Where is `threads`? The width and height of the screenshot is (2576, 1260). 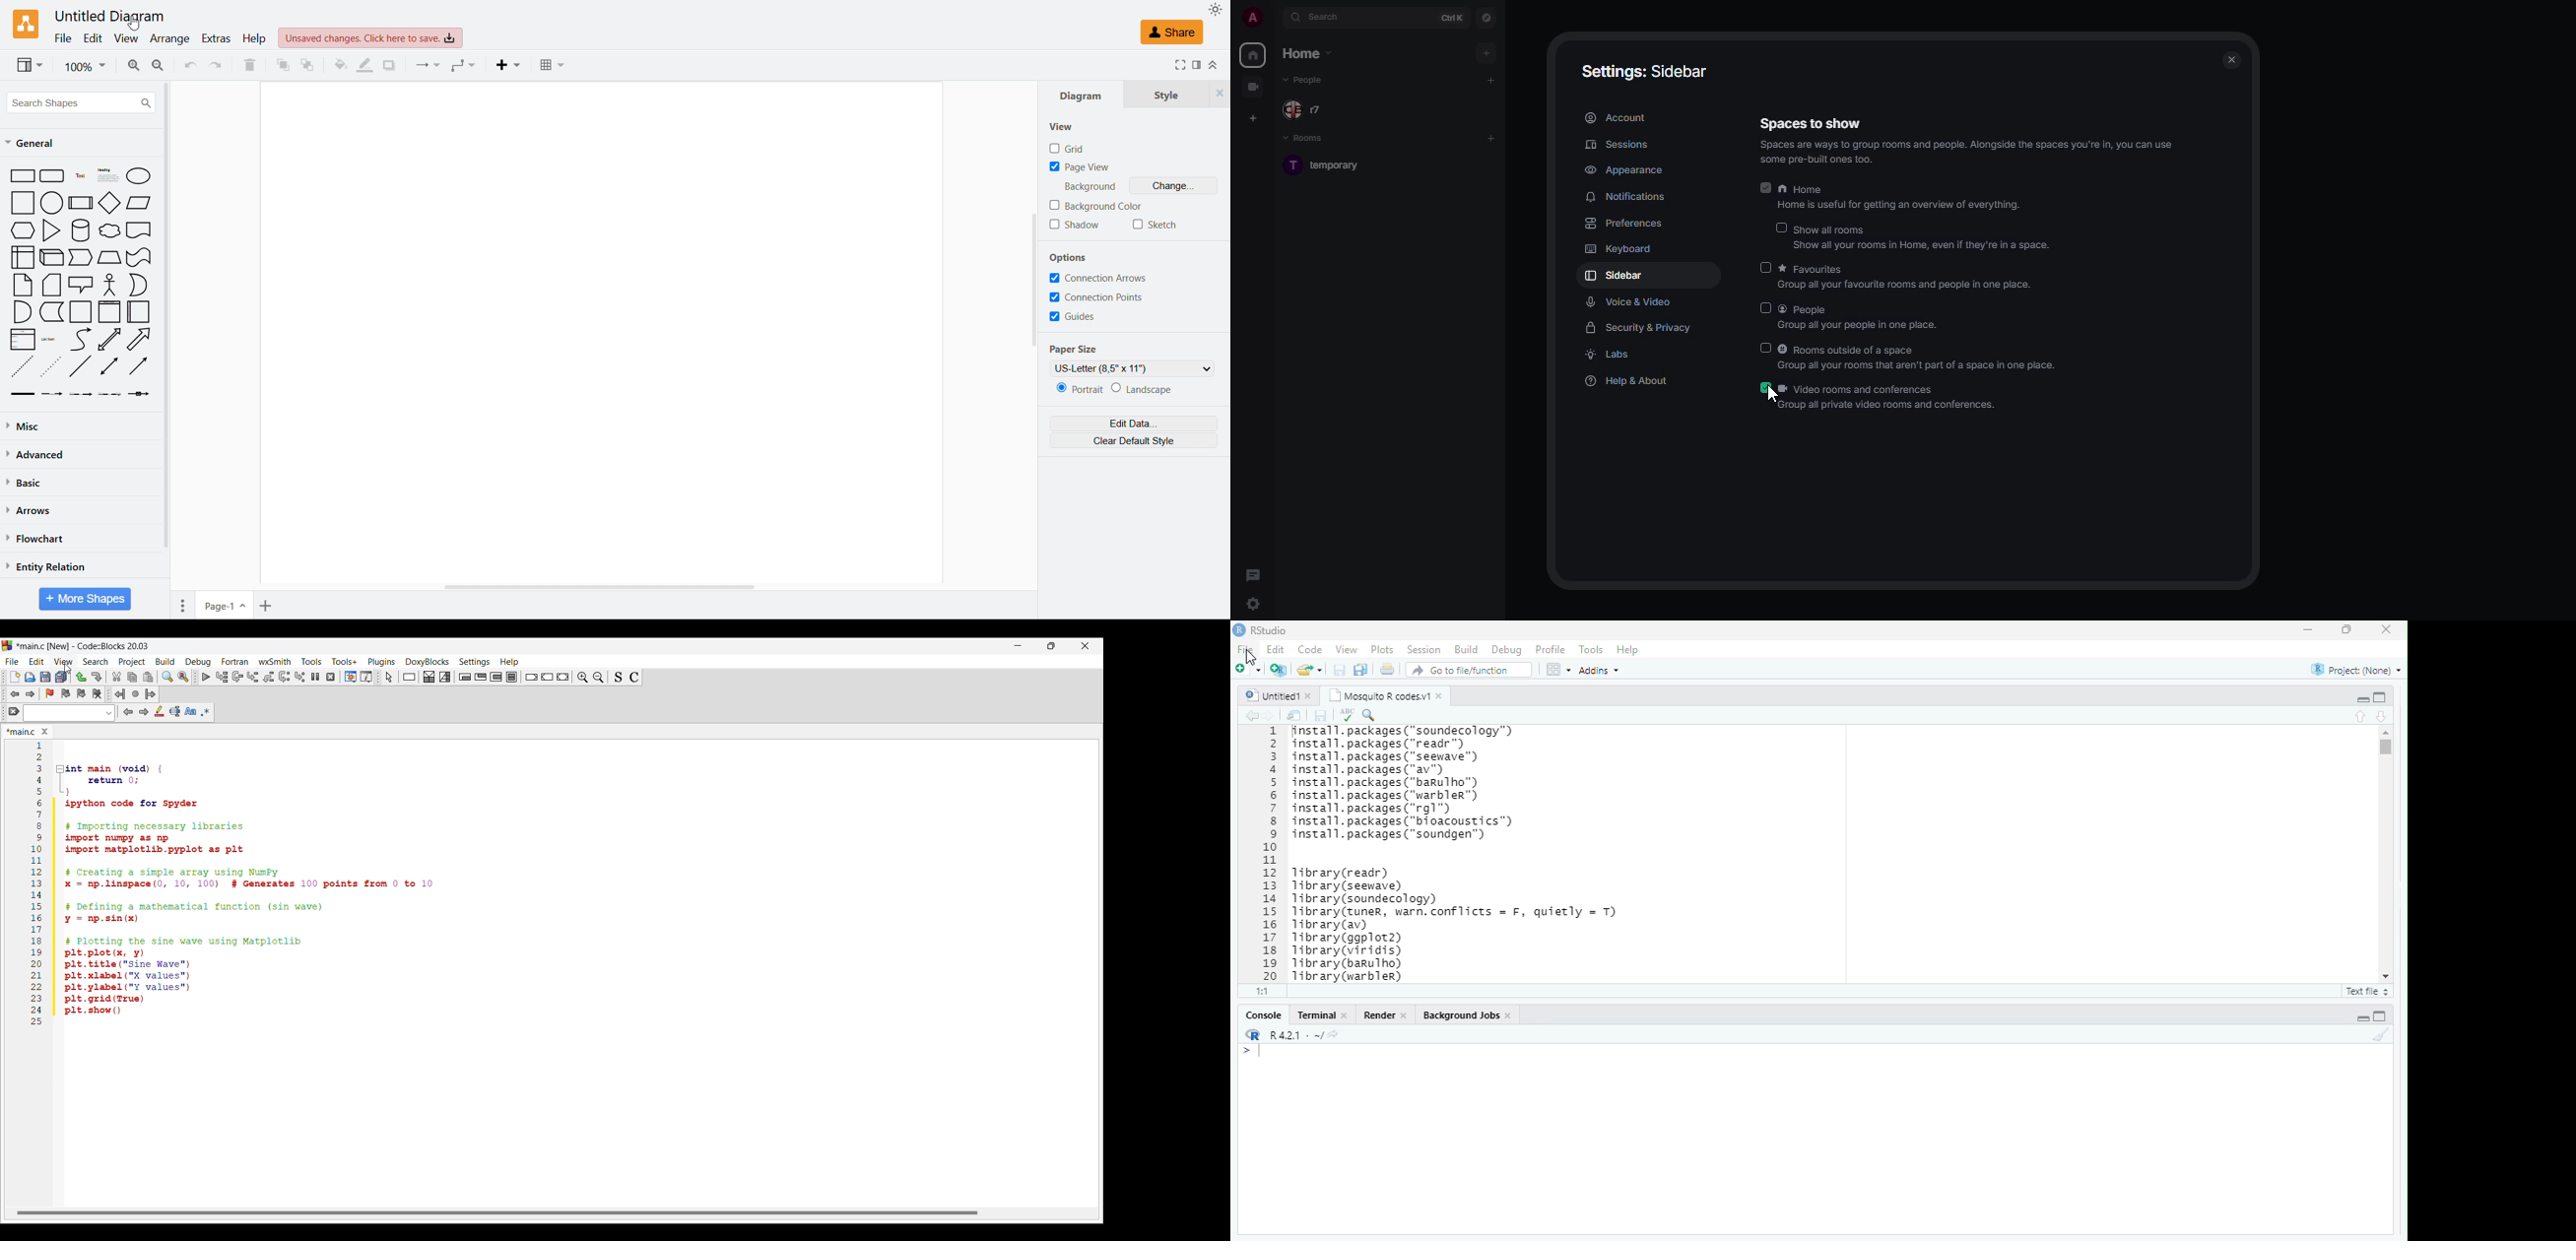
threads is located at coordinates (1252, 574).